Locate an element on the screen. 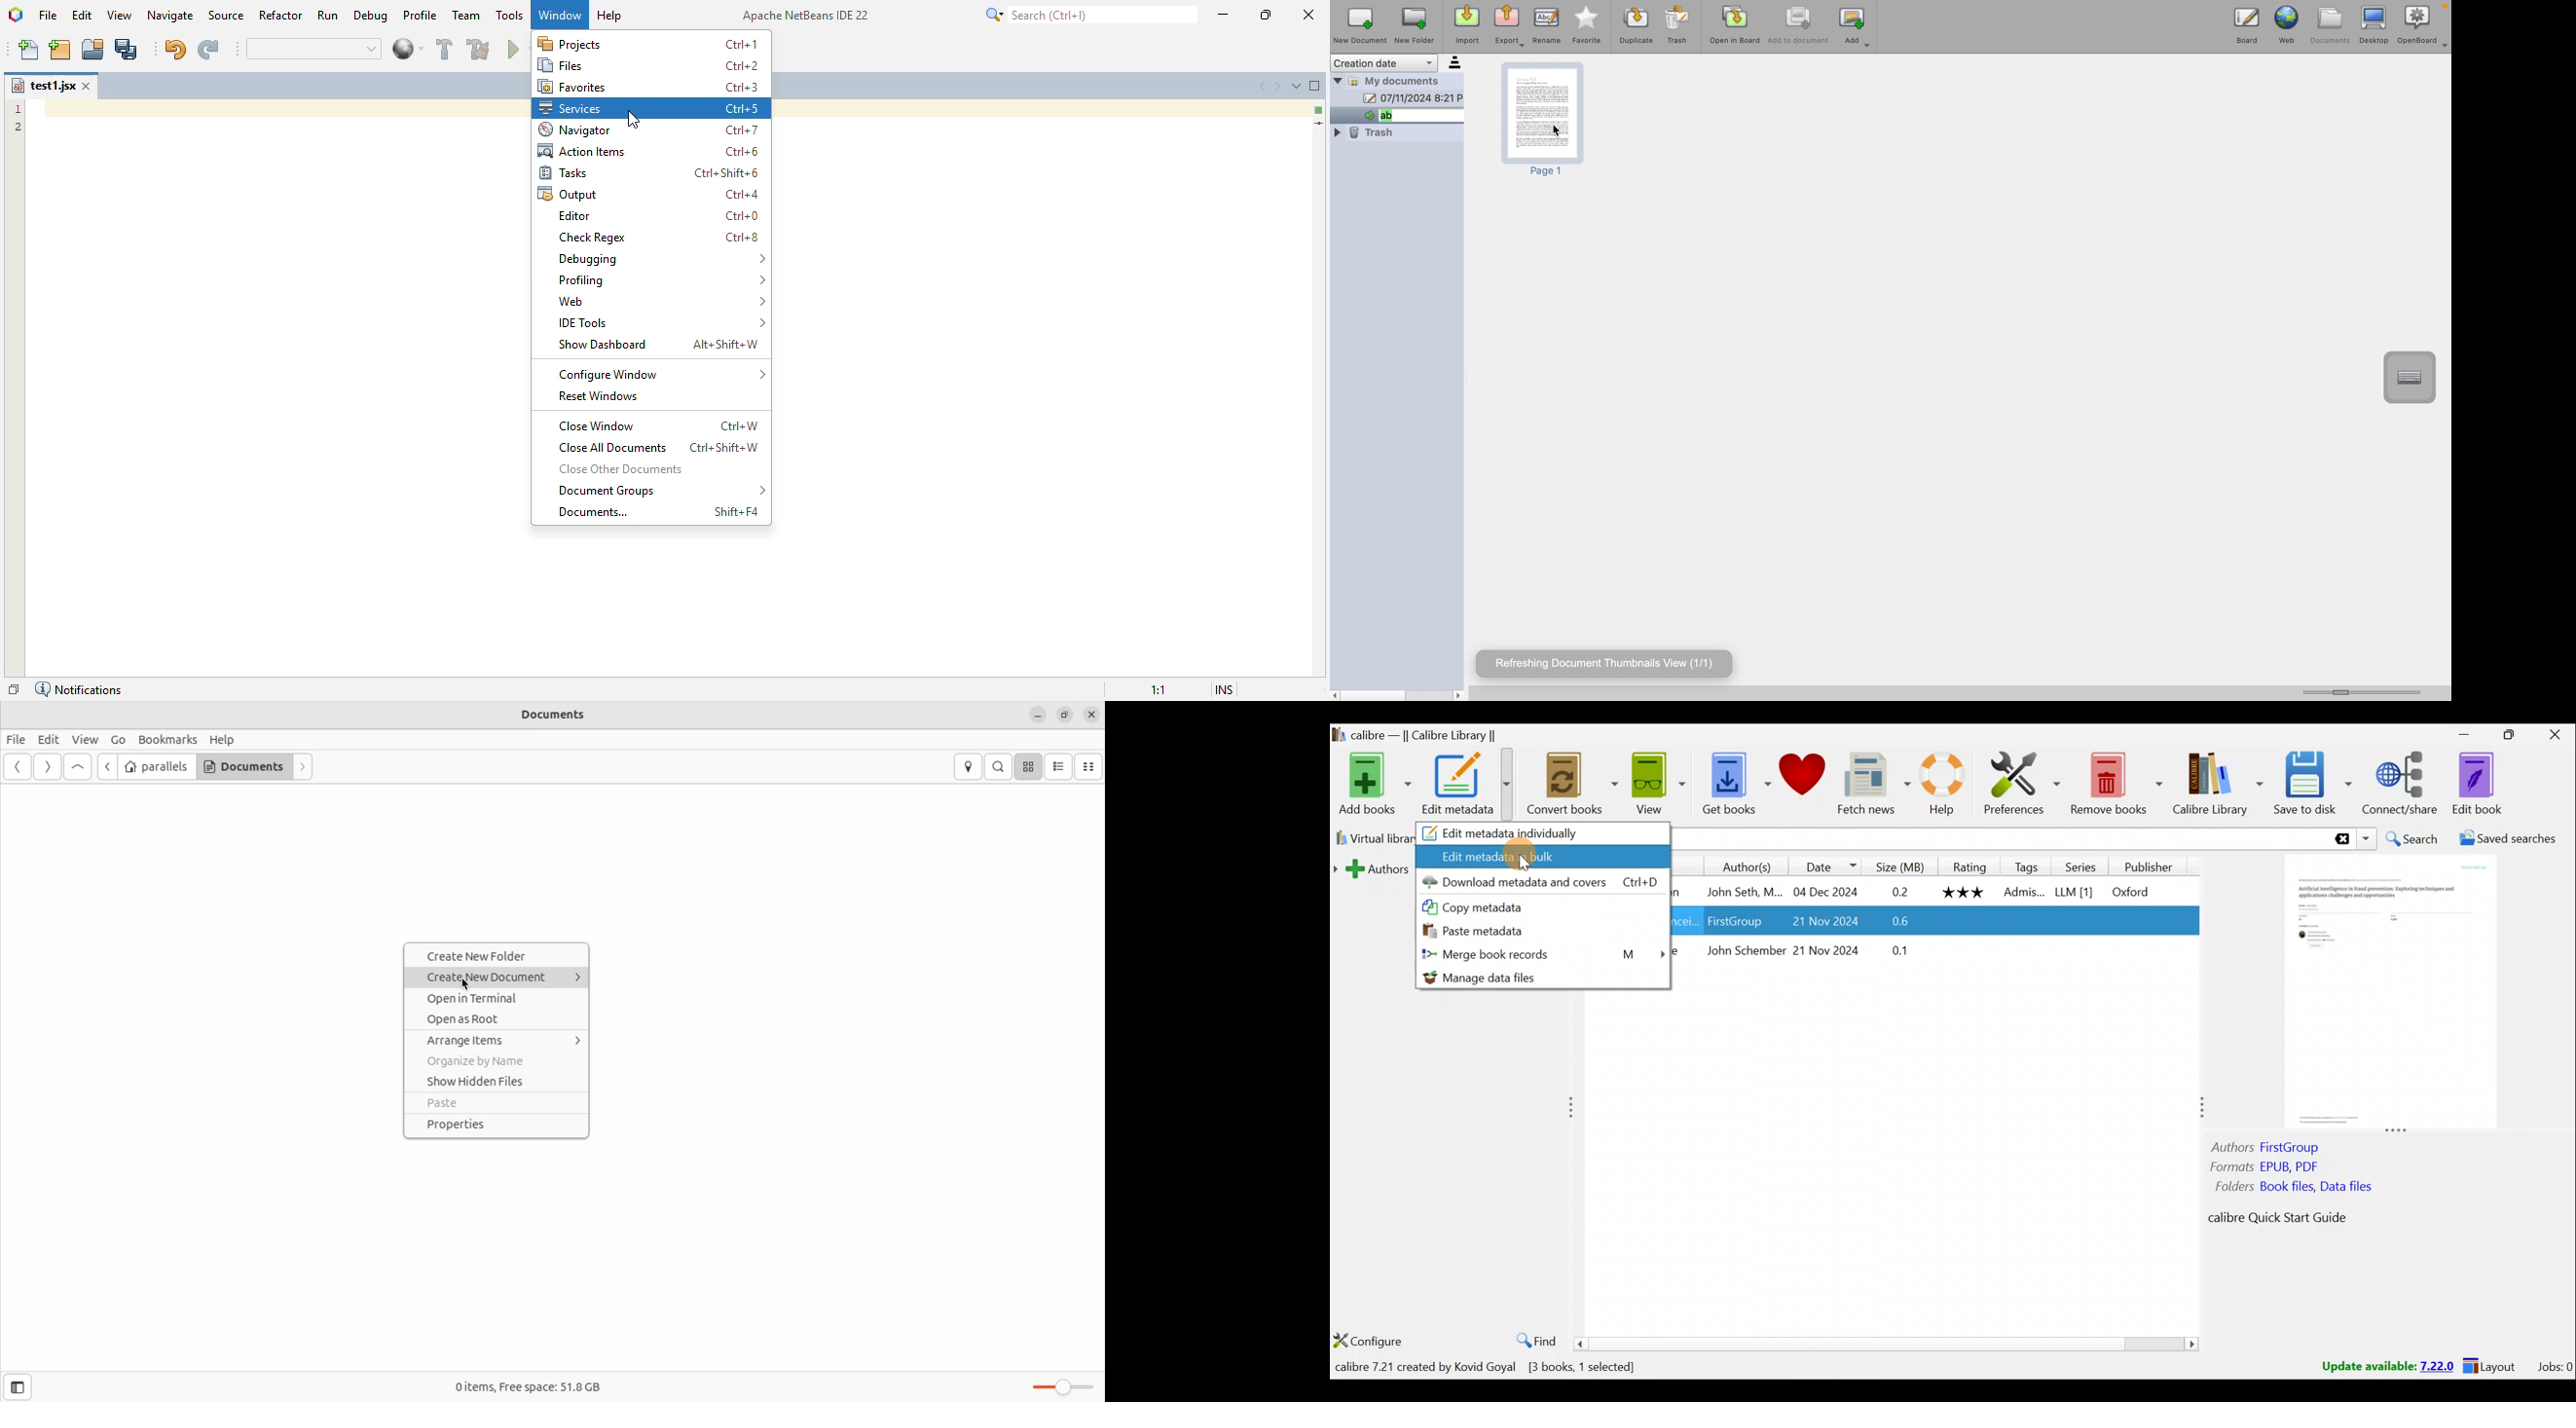  reset windows is located at coordinates (600, 395).